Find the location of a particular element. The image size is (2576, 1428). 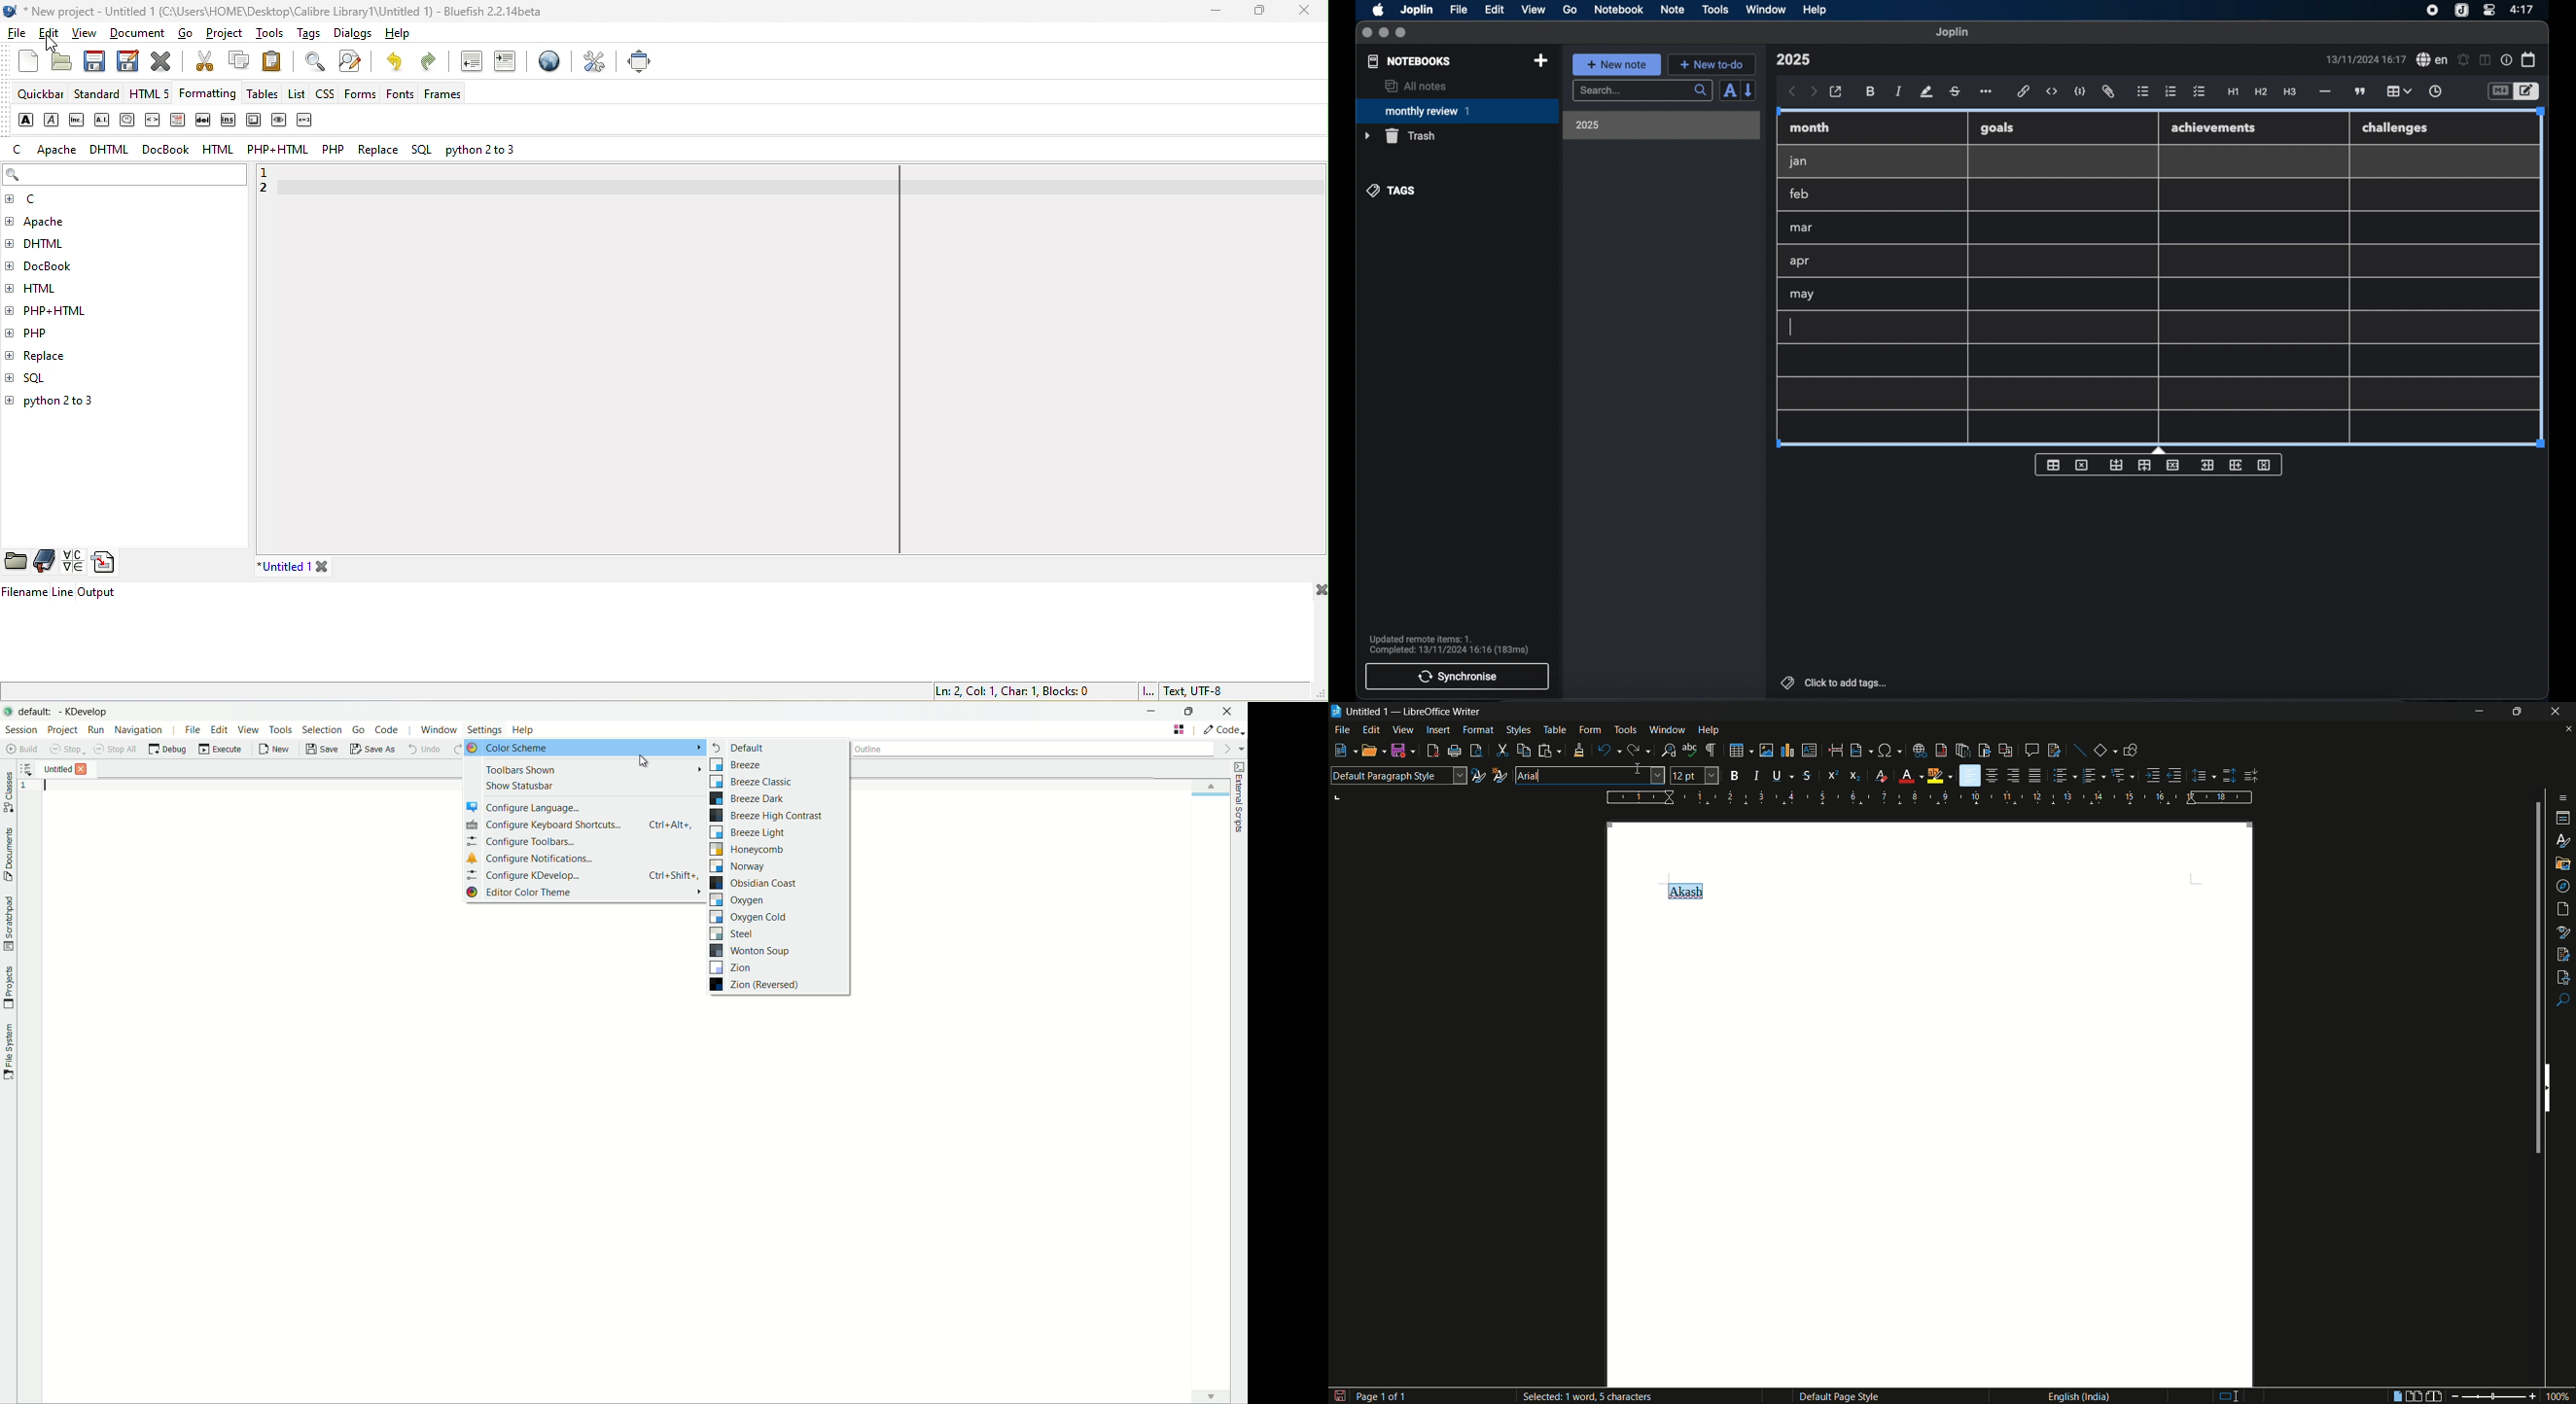

note properties is located at coordinates (2507, 60).